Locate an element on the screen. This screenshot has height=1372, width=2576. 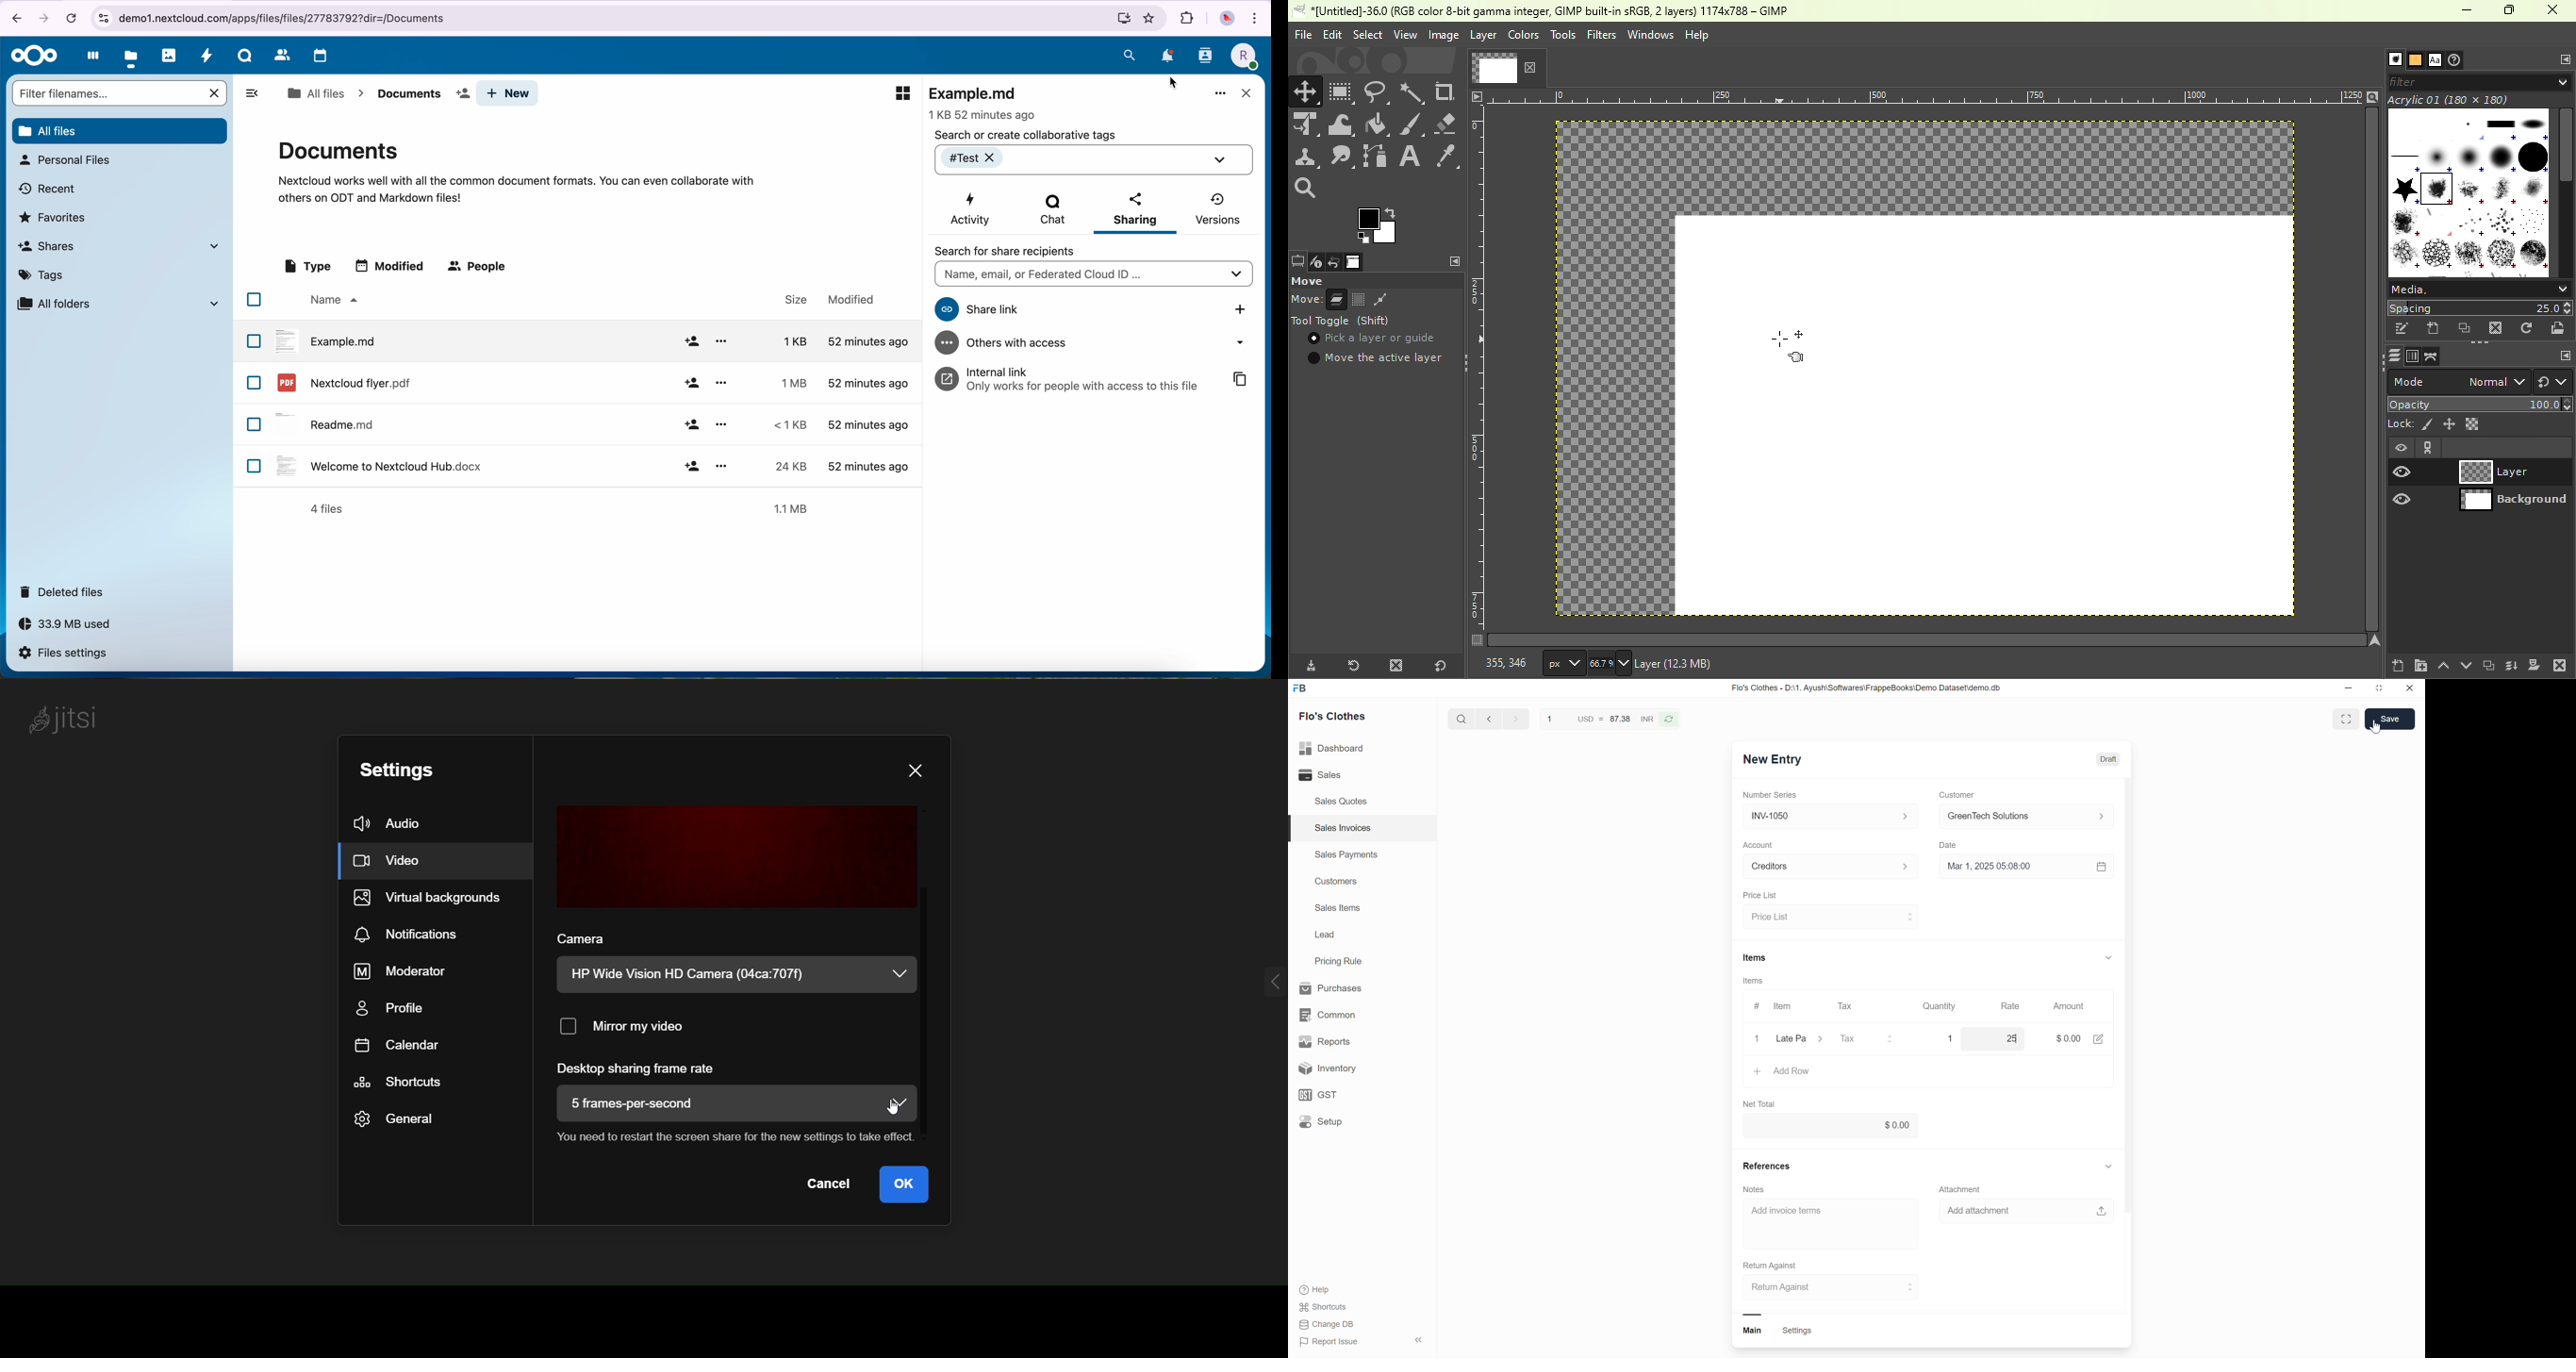
documents is located at coordinates (517, 170).